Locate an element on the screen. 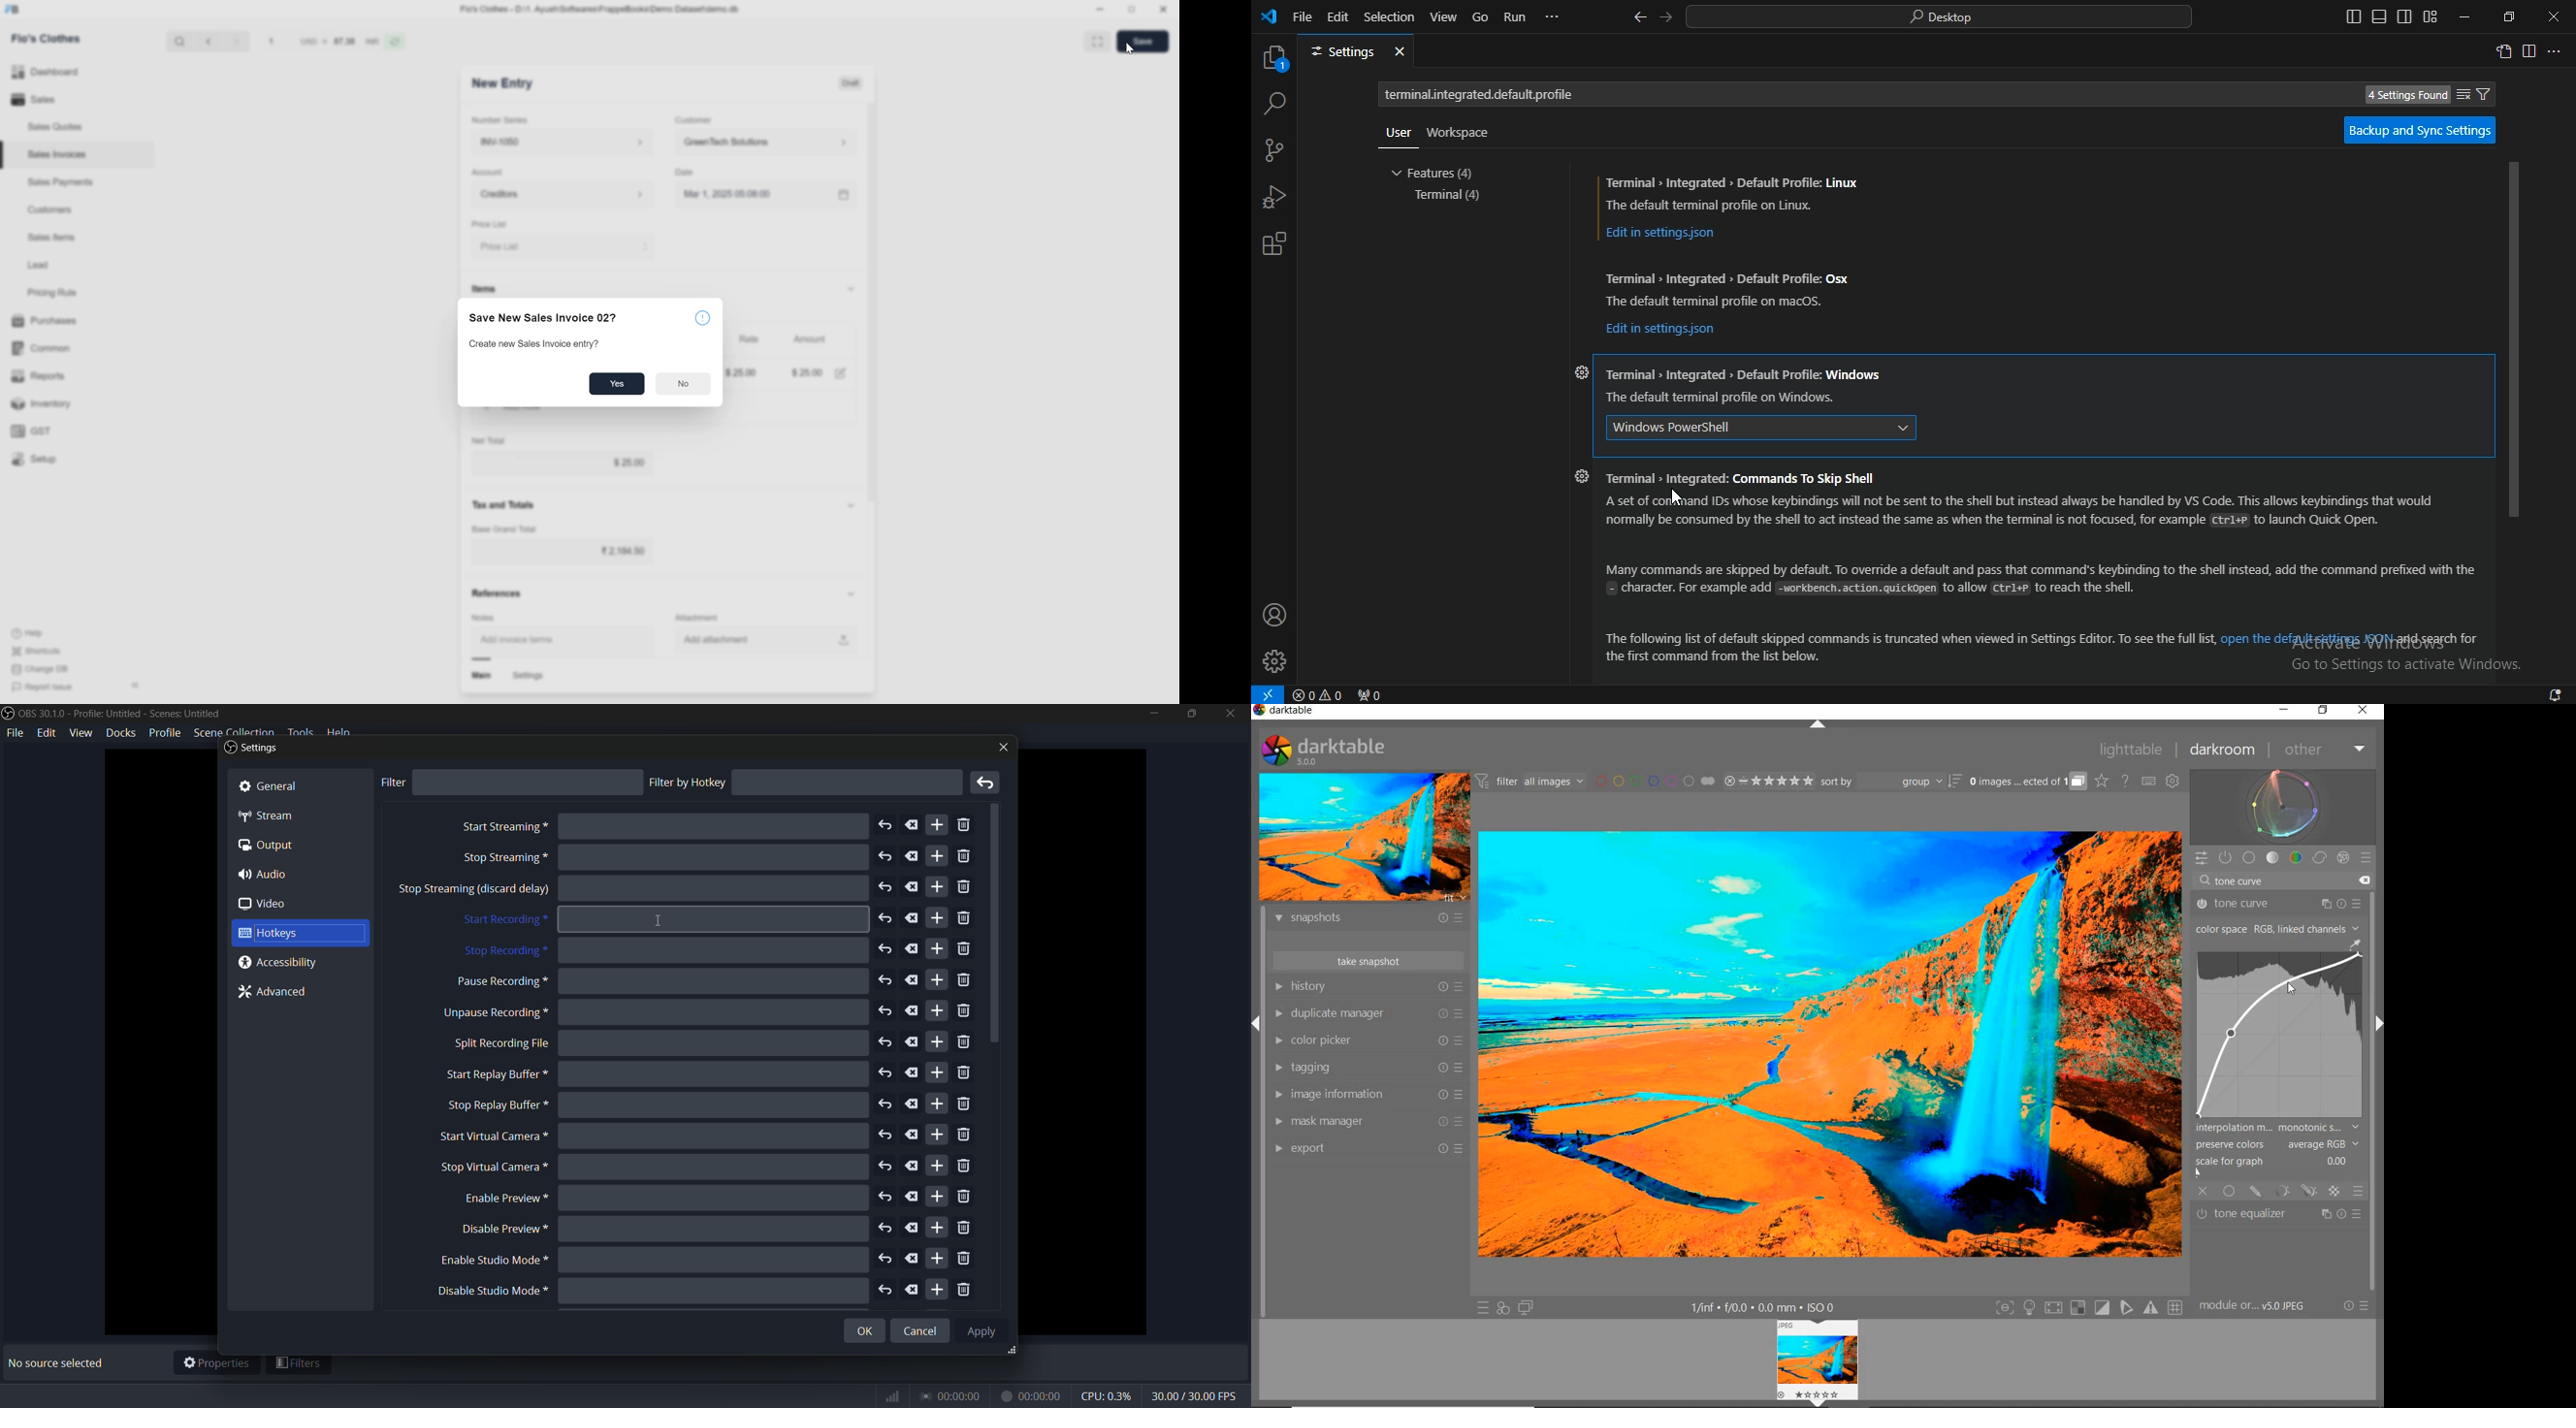 The image size is (2576, 1428). Attachment is located at coordinates (700, 616).